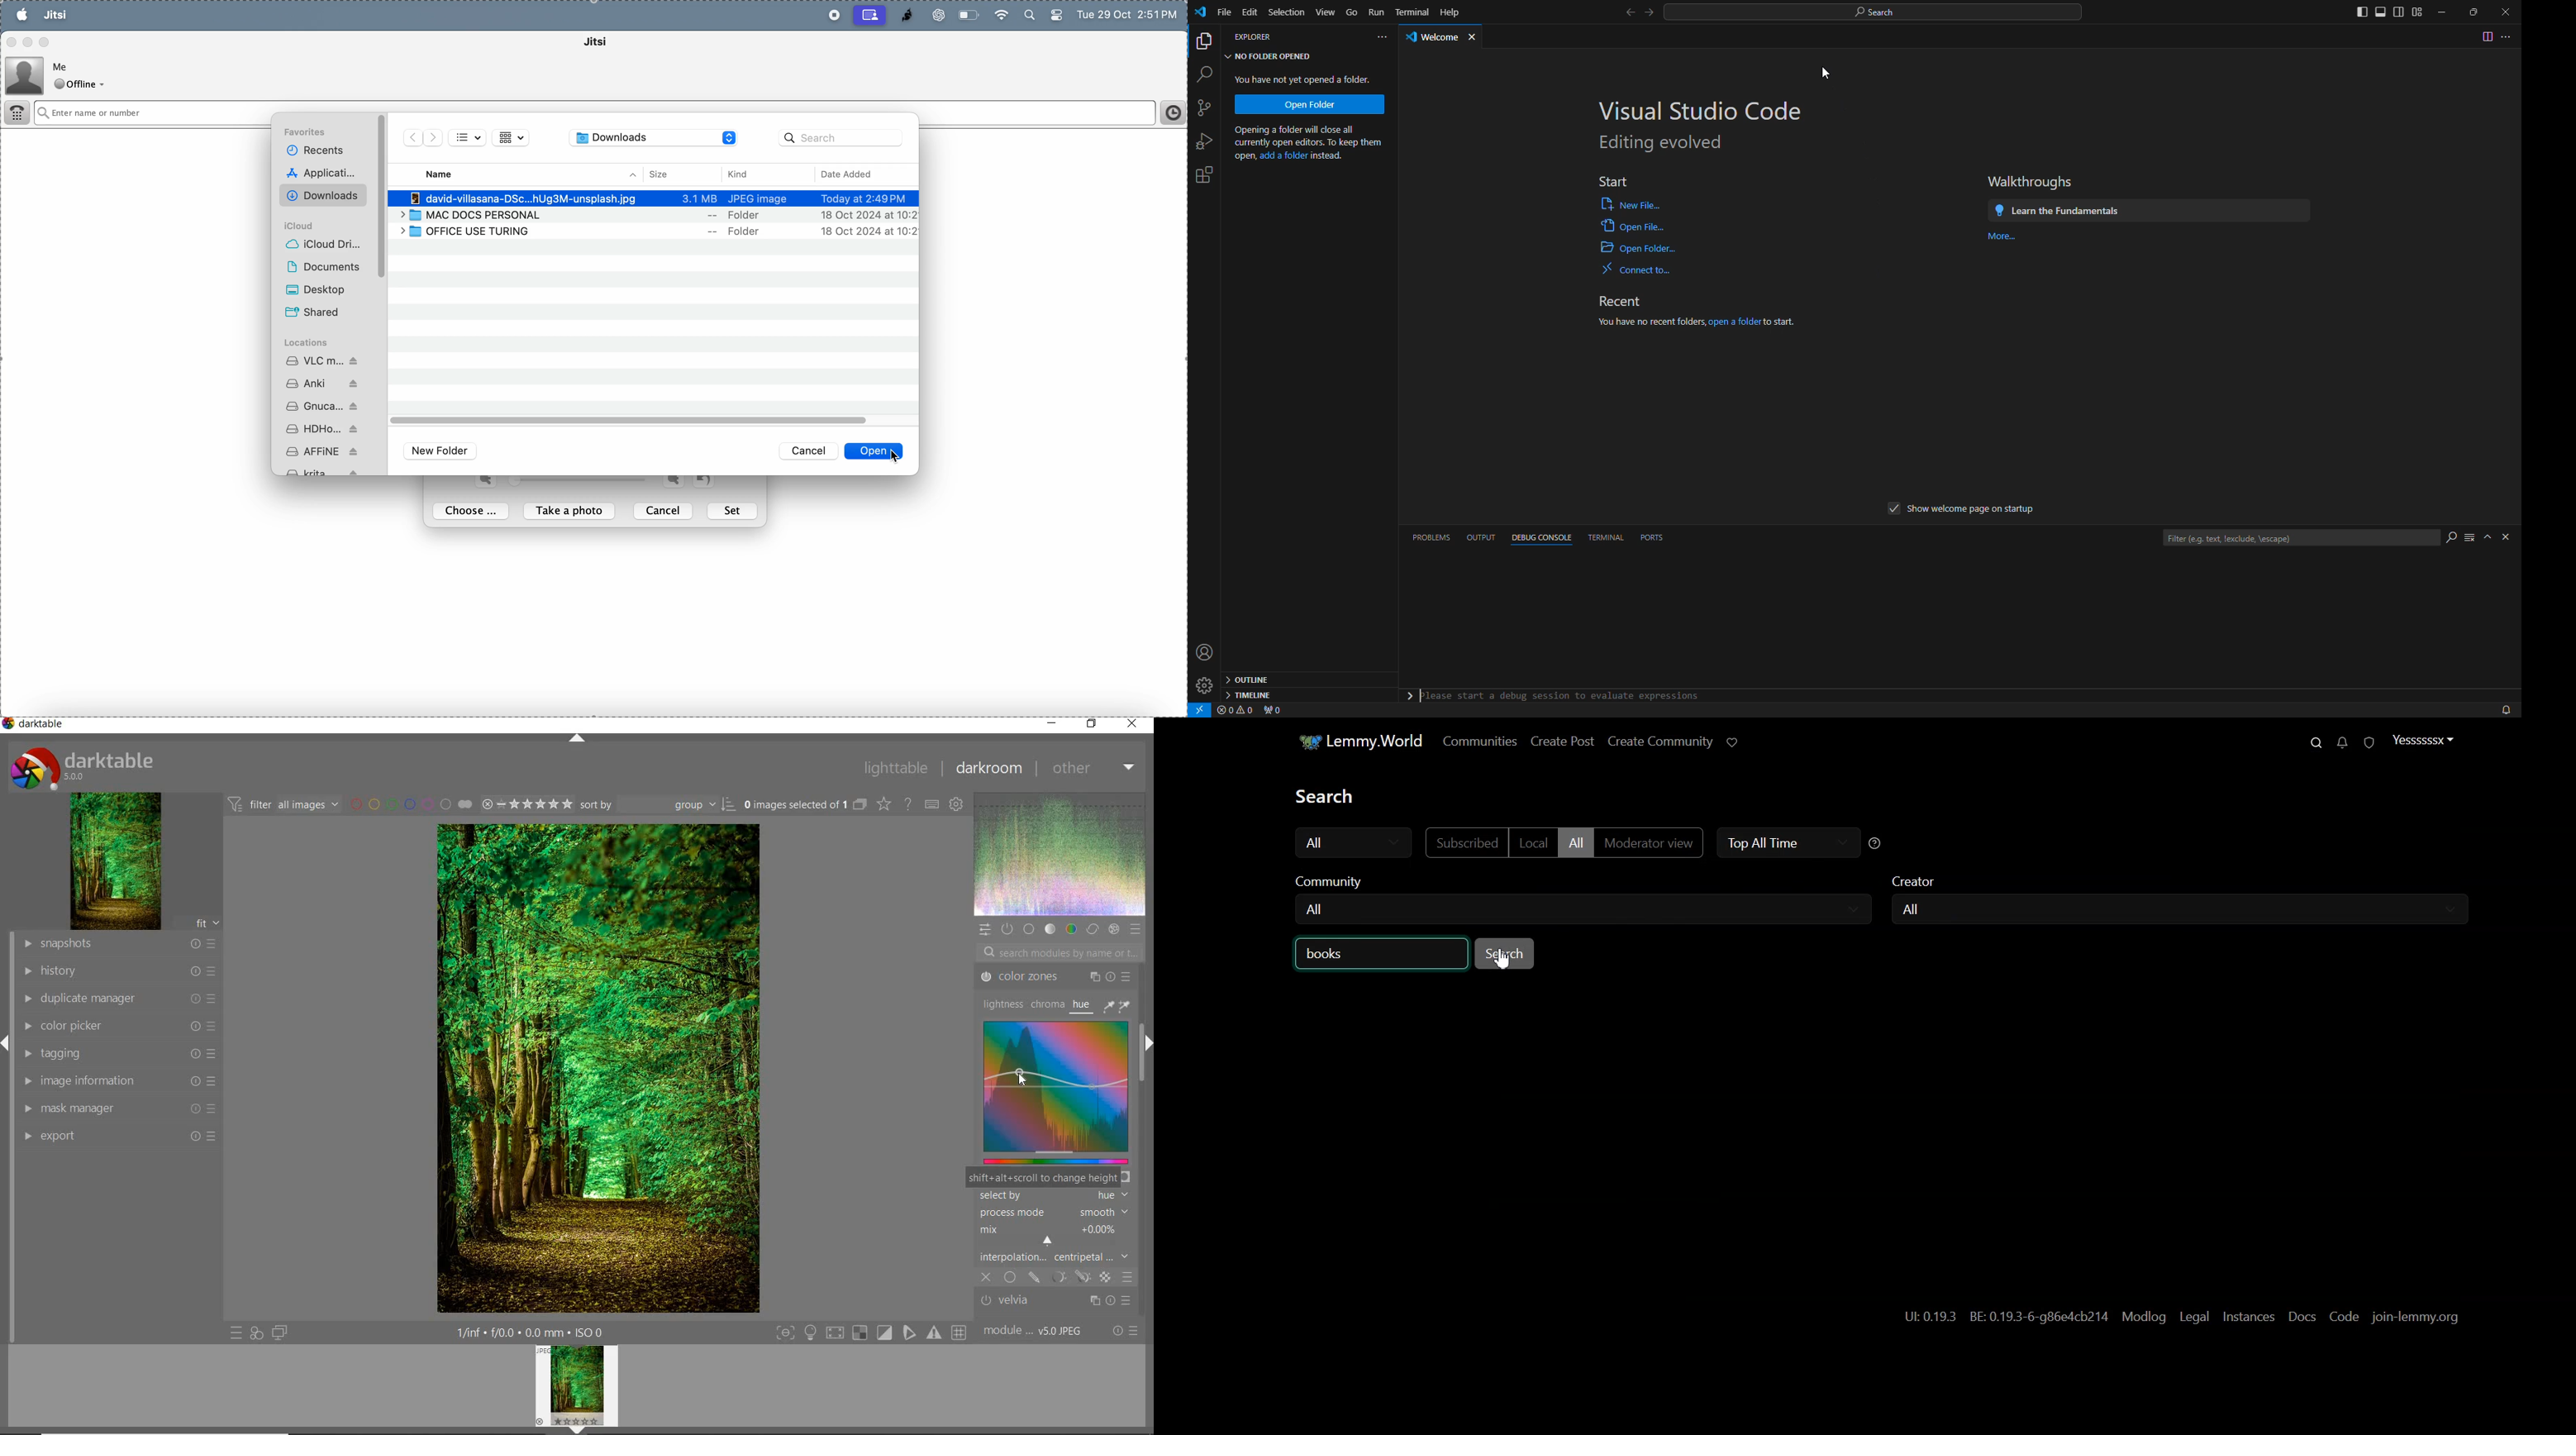  What do you see at coordinates (958, 803) in the screenshot?
I see `SHOW GLOBAL PREFERENCE` at bounding box center [958, 803].